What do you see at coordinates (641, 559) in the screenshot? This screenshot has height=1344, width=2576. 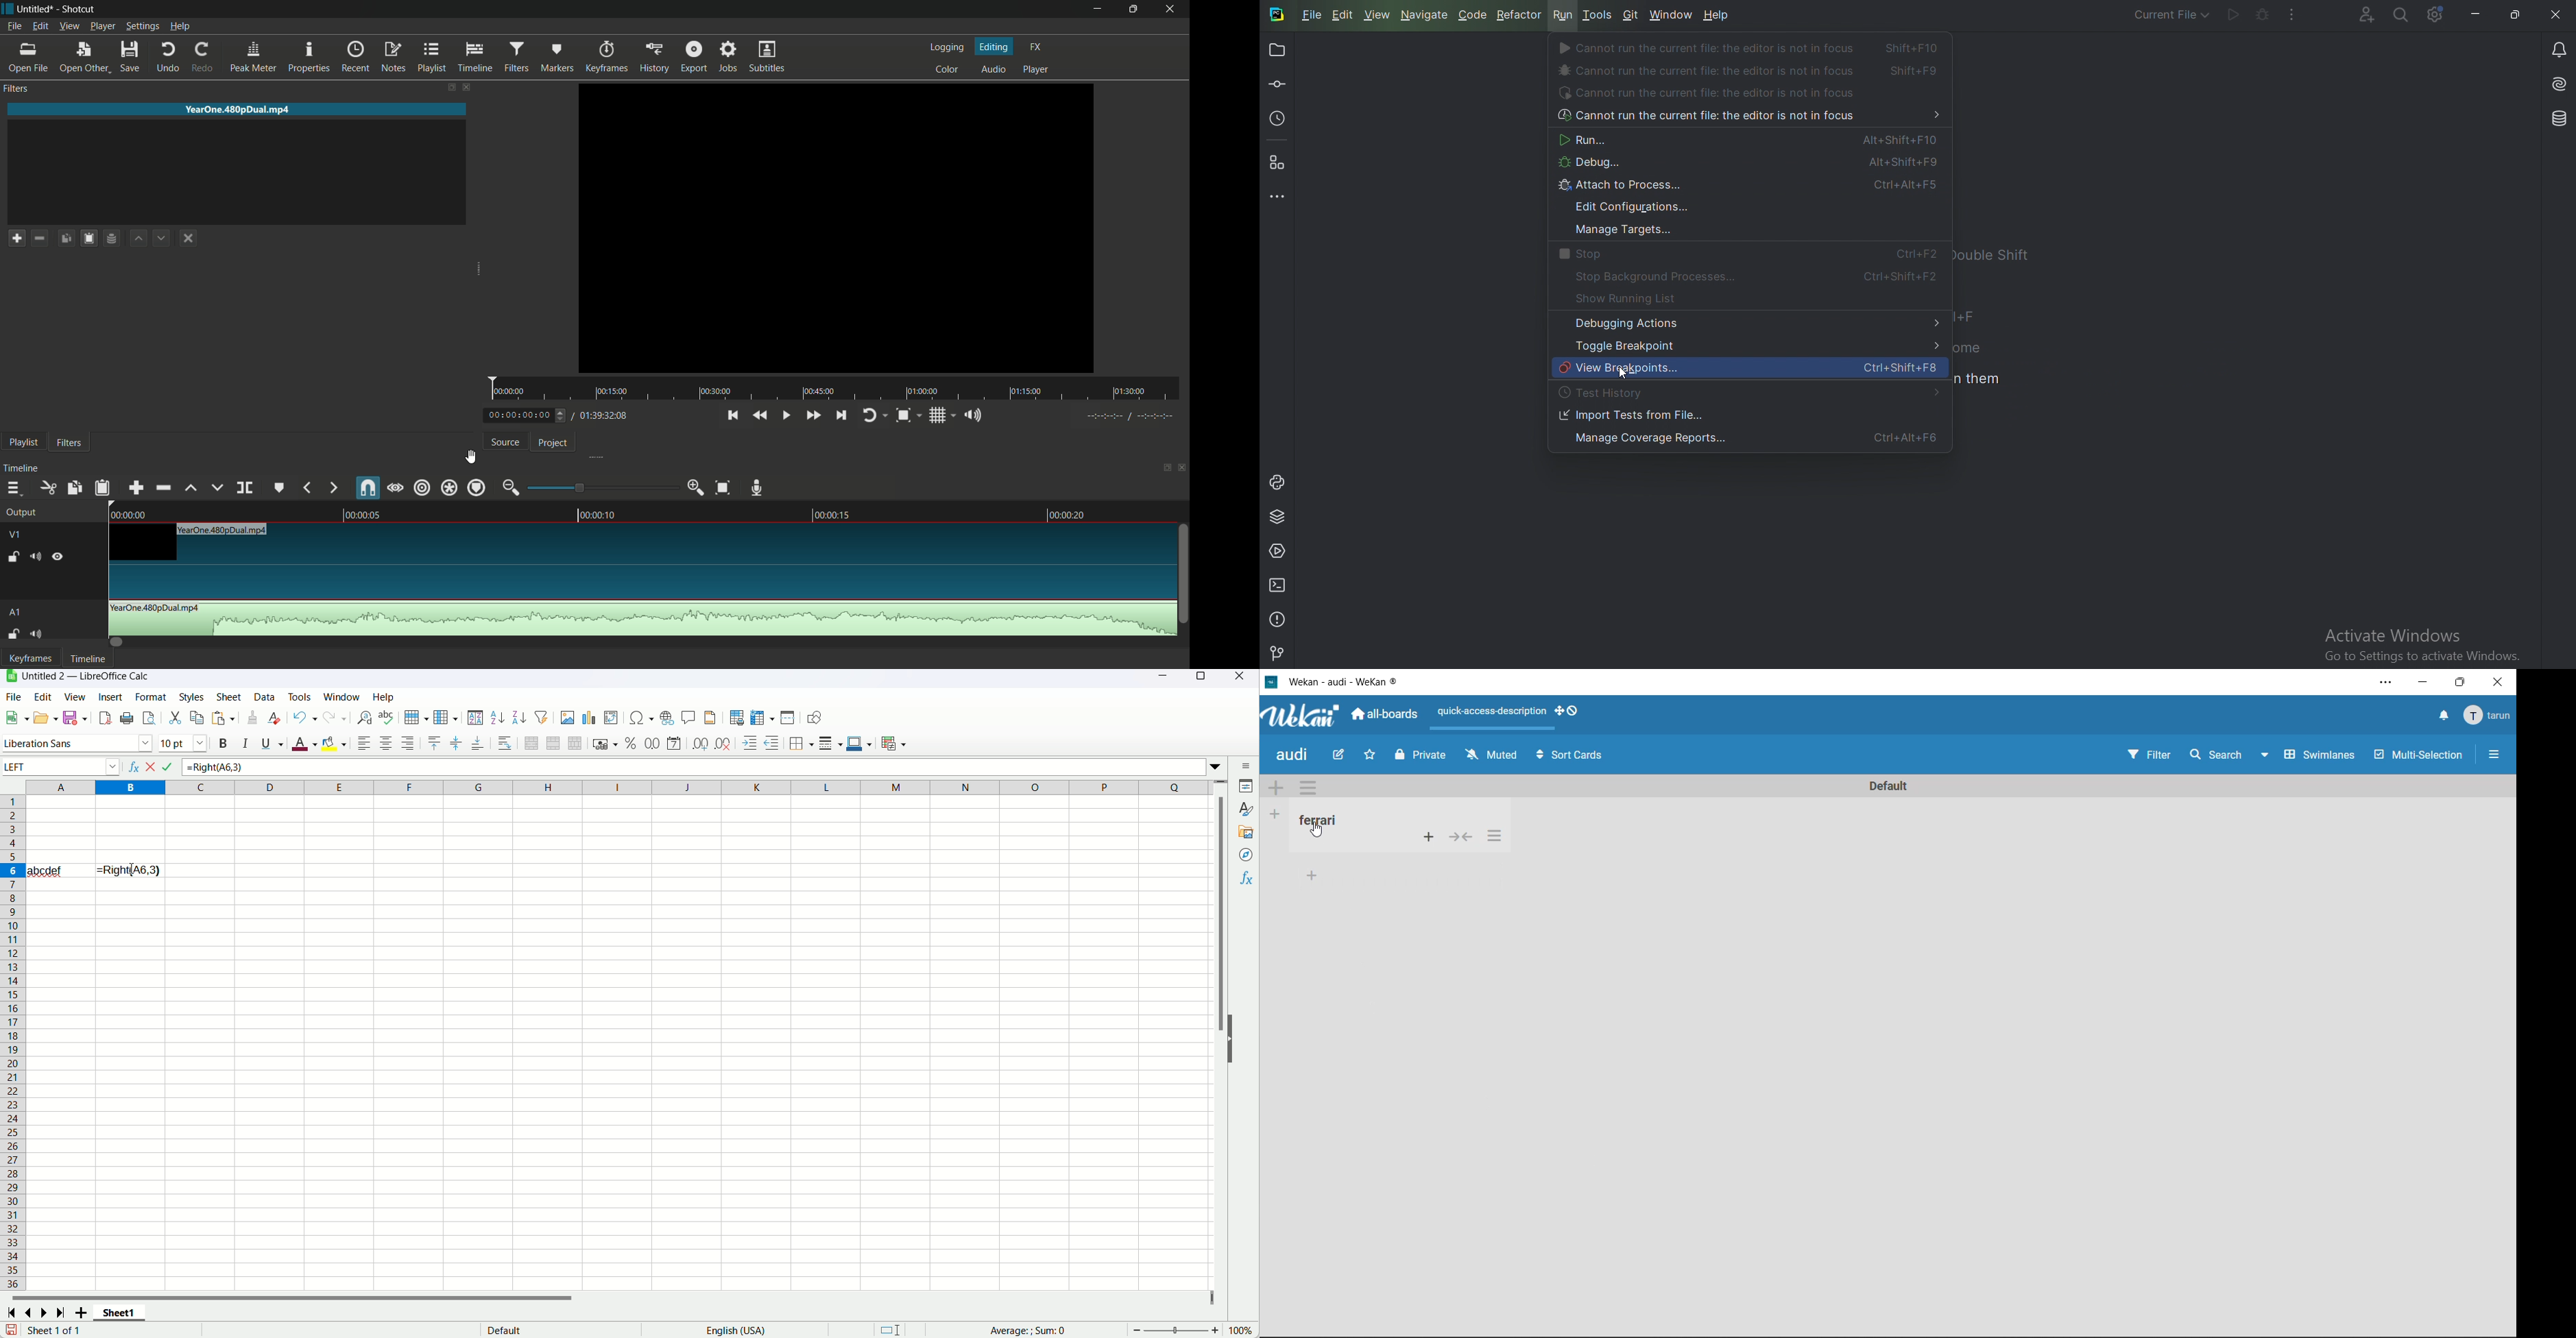 I see `Track` at bounding box center [641, 559].